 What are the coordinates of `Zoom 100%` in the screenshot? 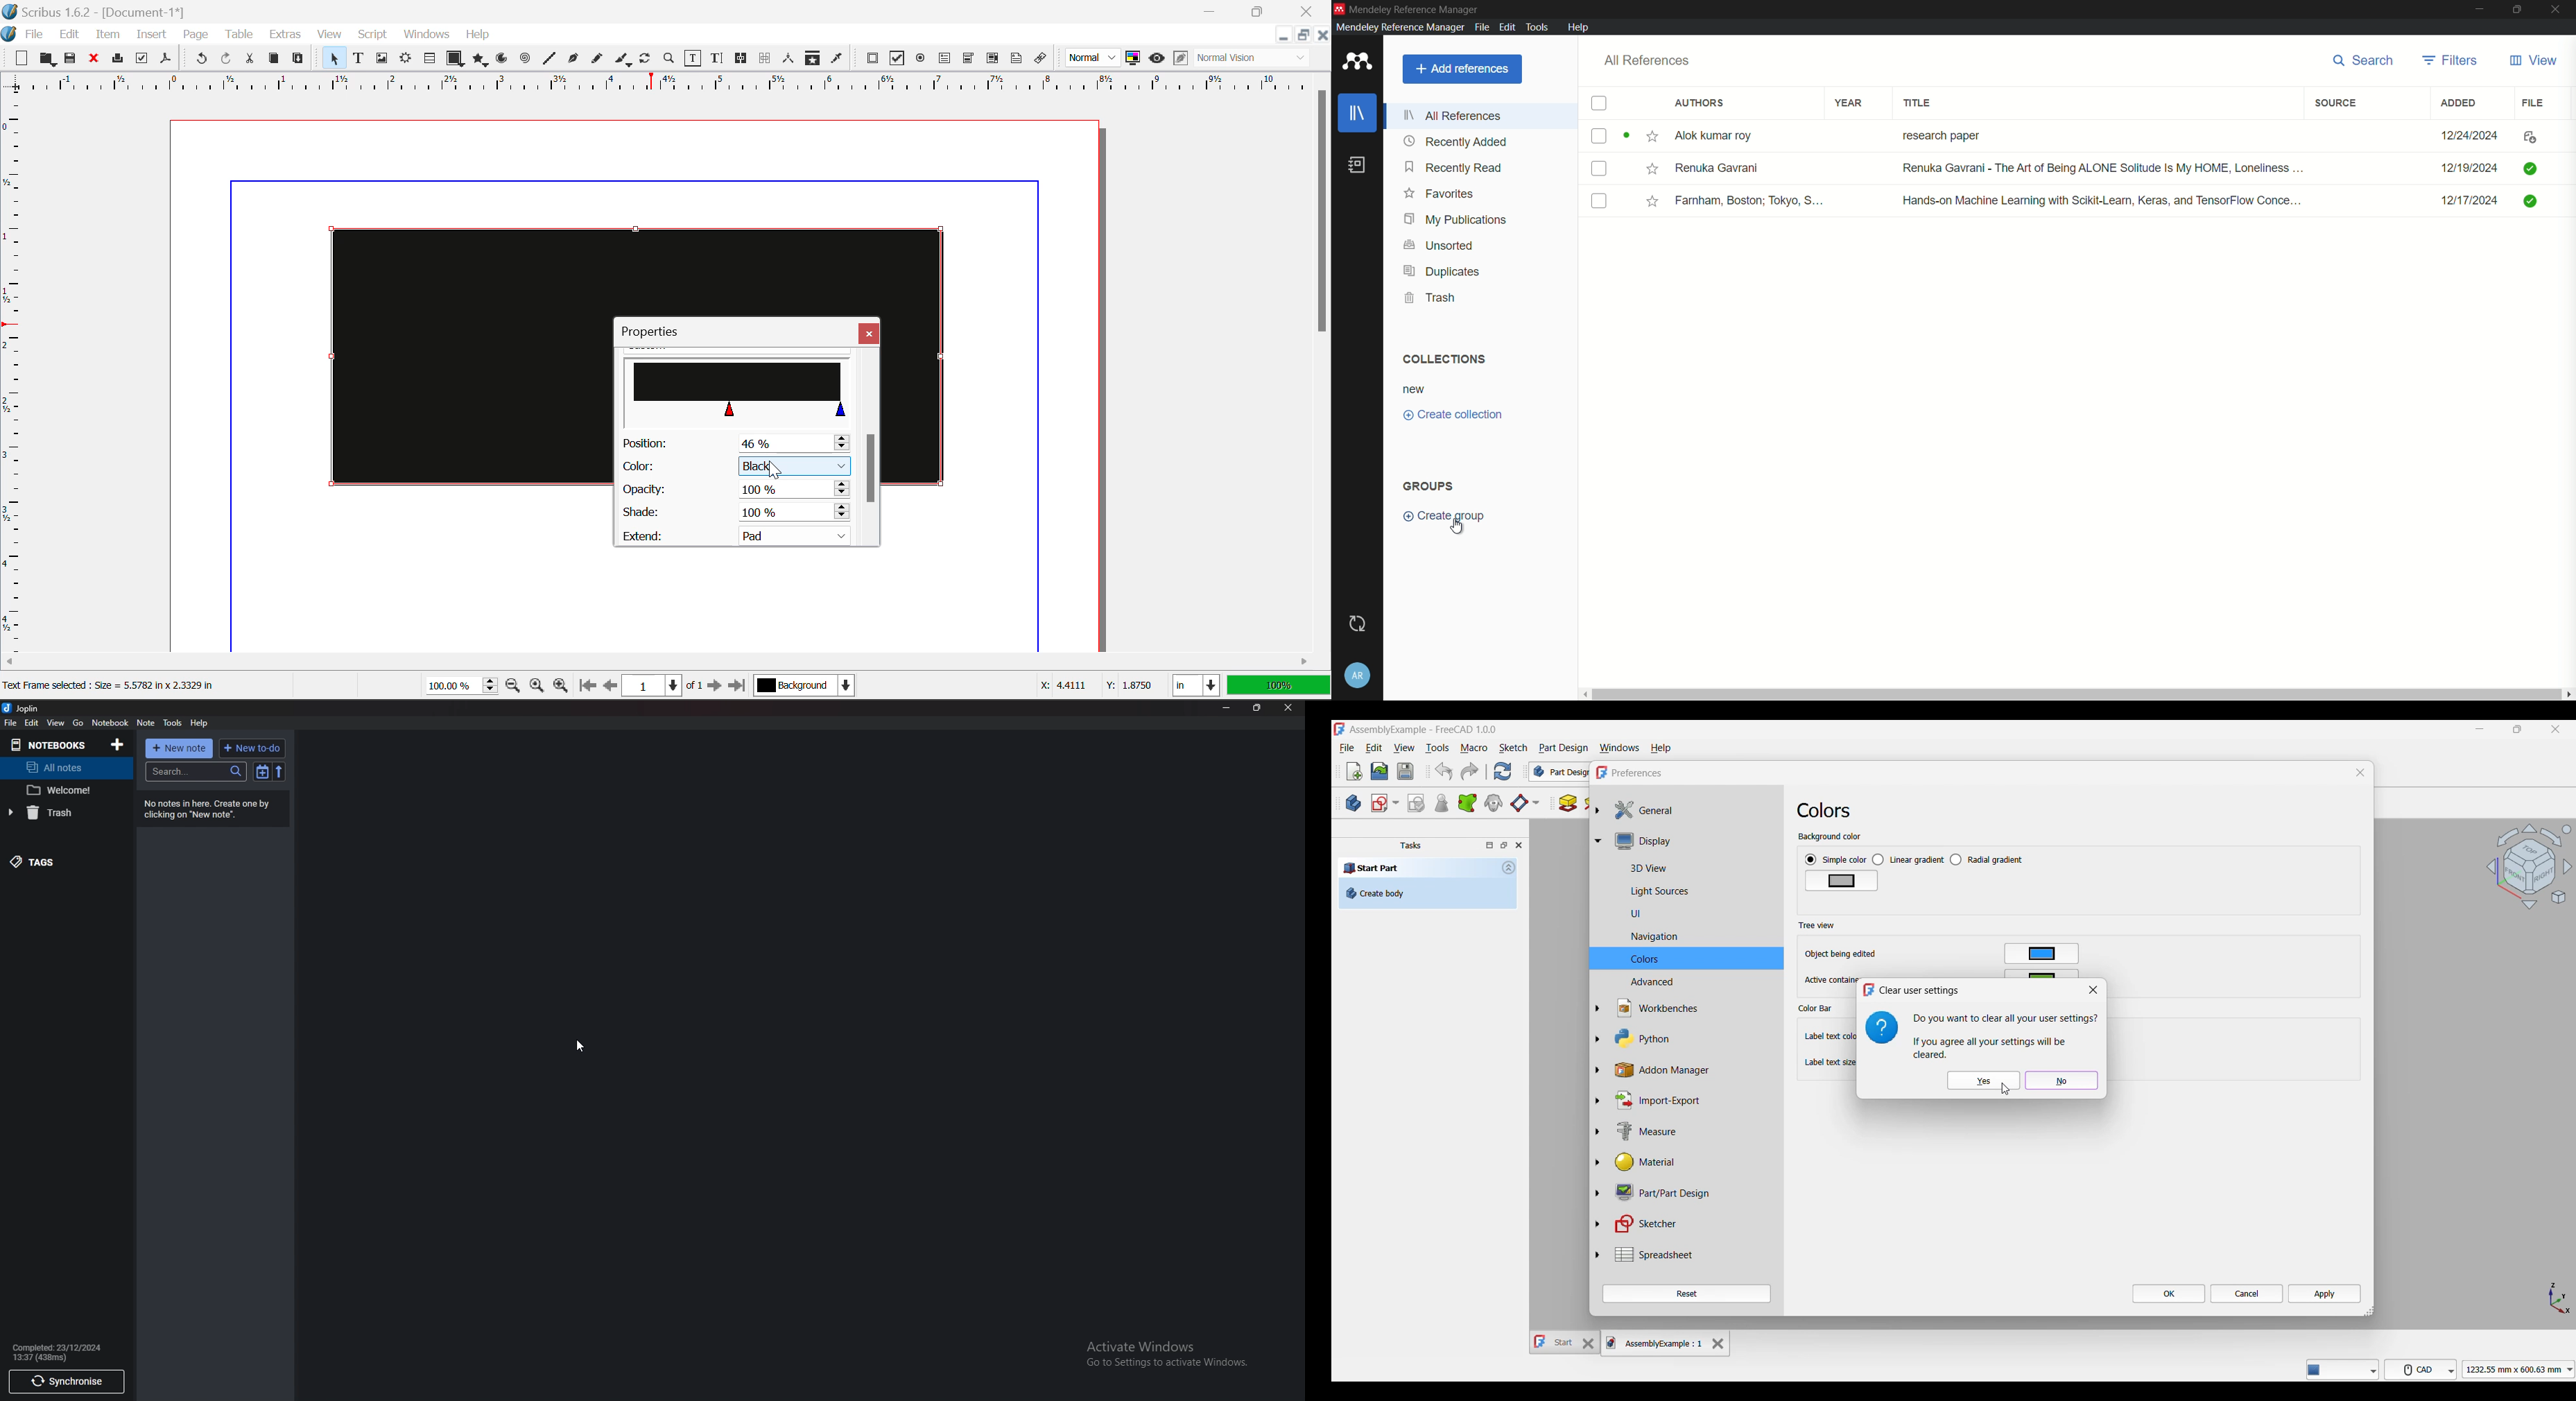 It's located at (462, 687).